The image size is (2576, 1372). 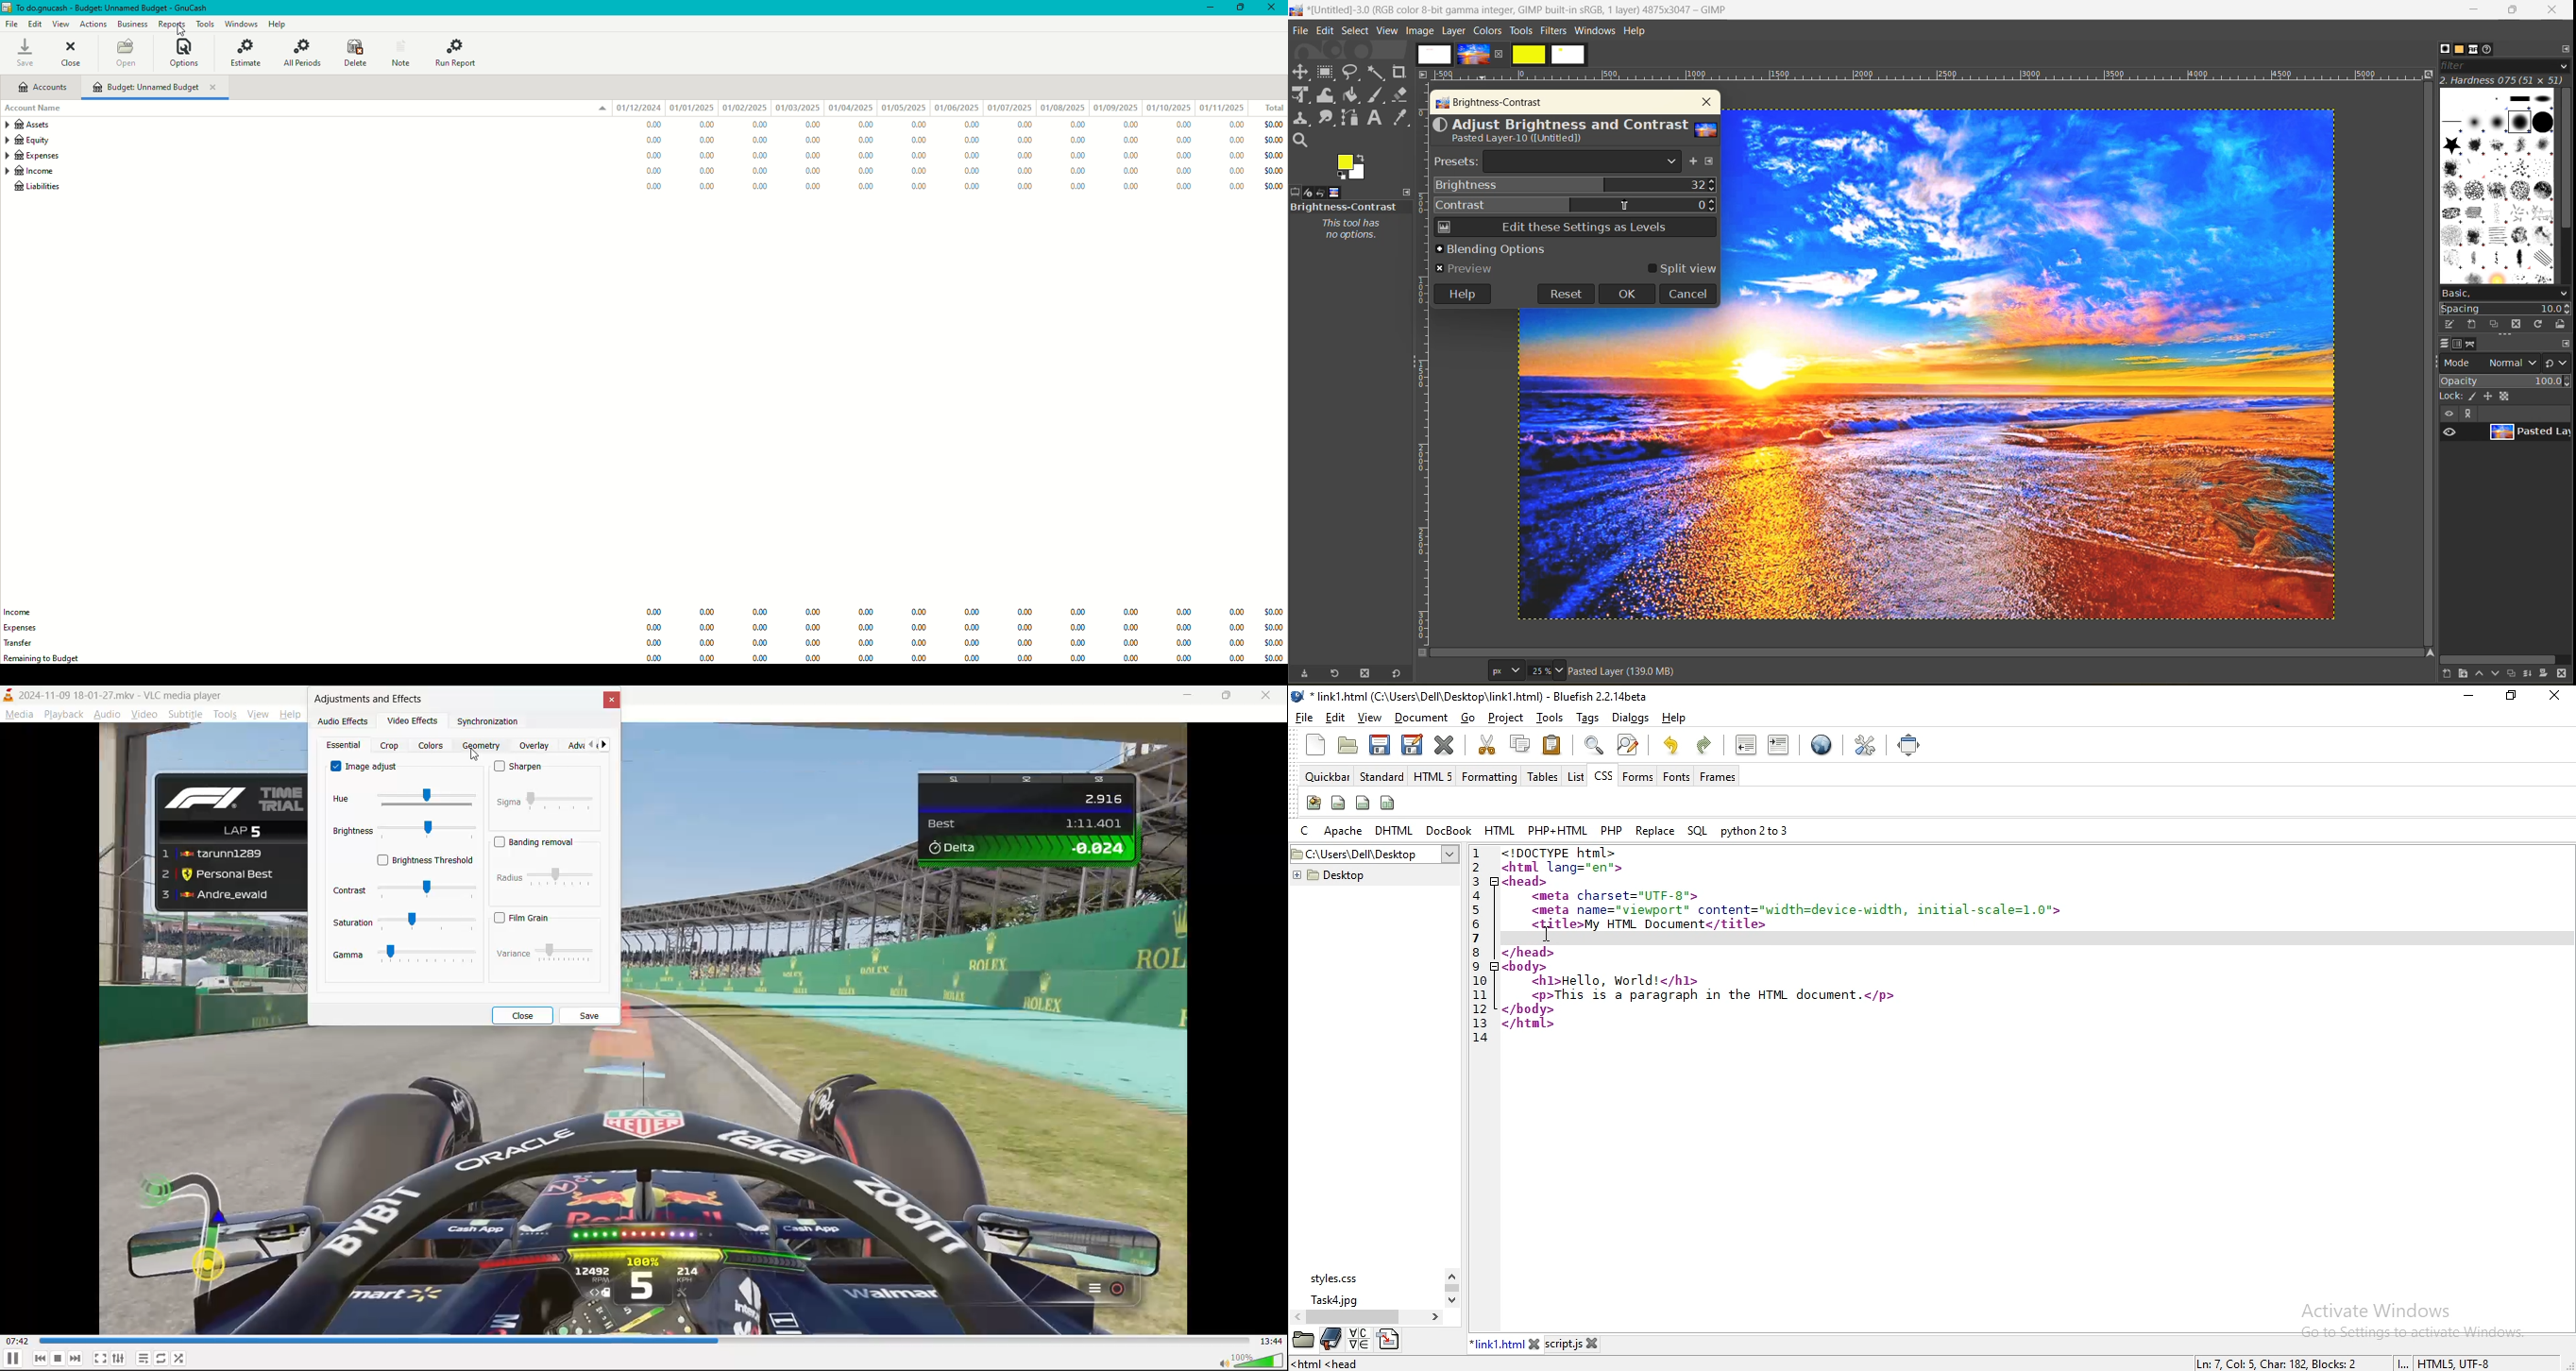 What do you see at coordinates (920, 170) in the screenshot?
I see `0.00` at bounding box center [920, 170].